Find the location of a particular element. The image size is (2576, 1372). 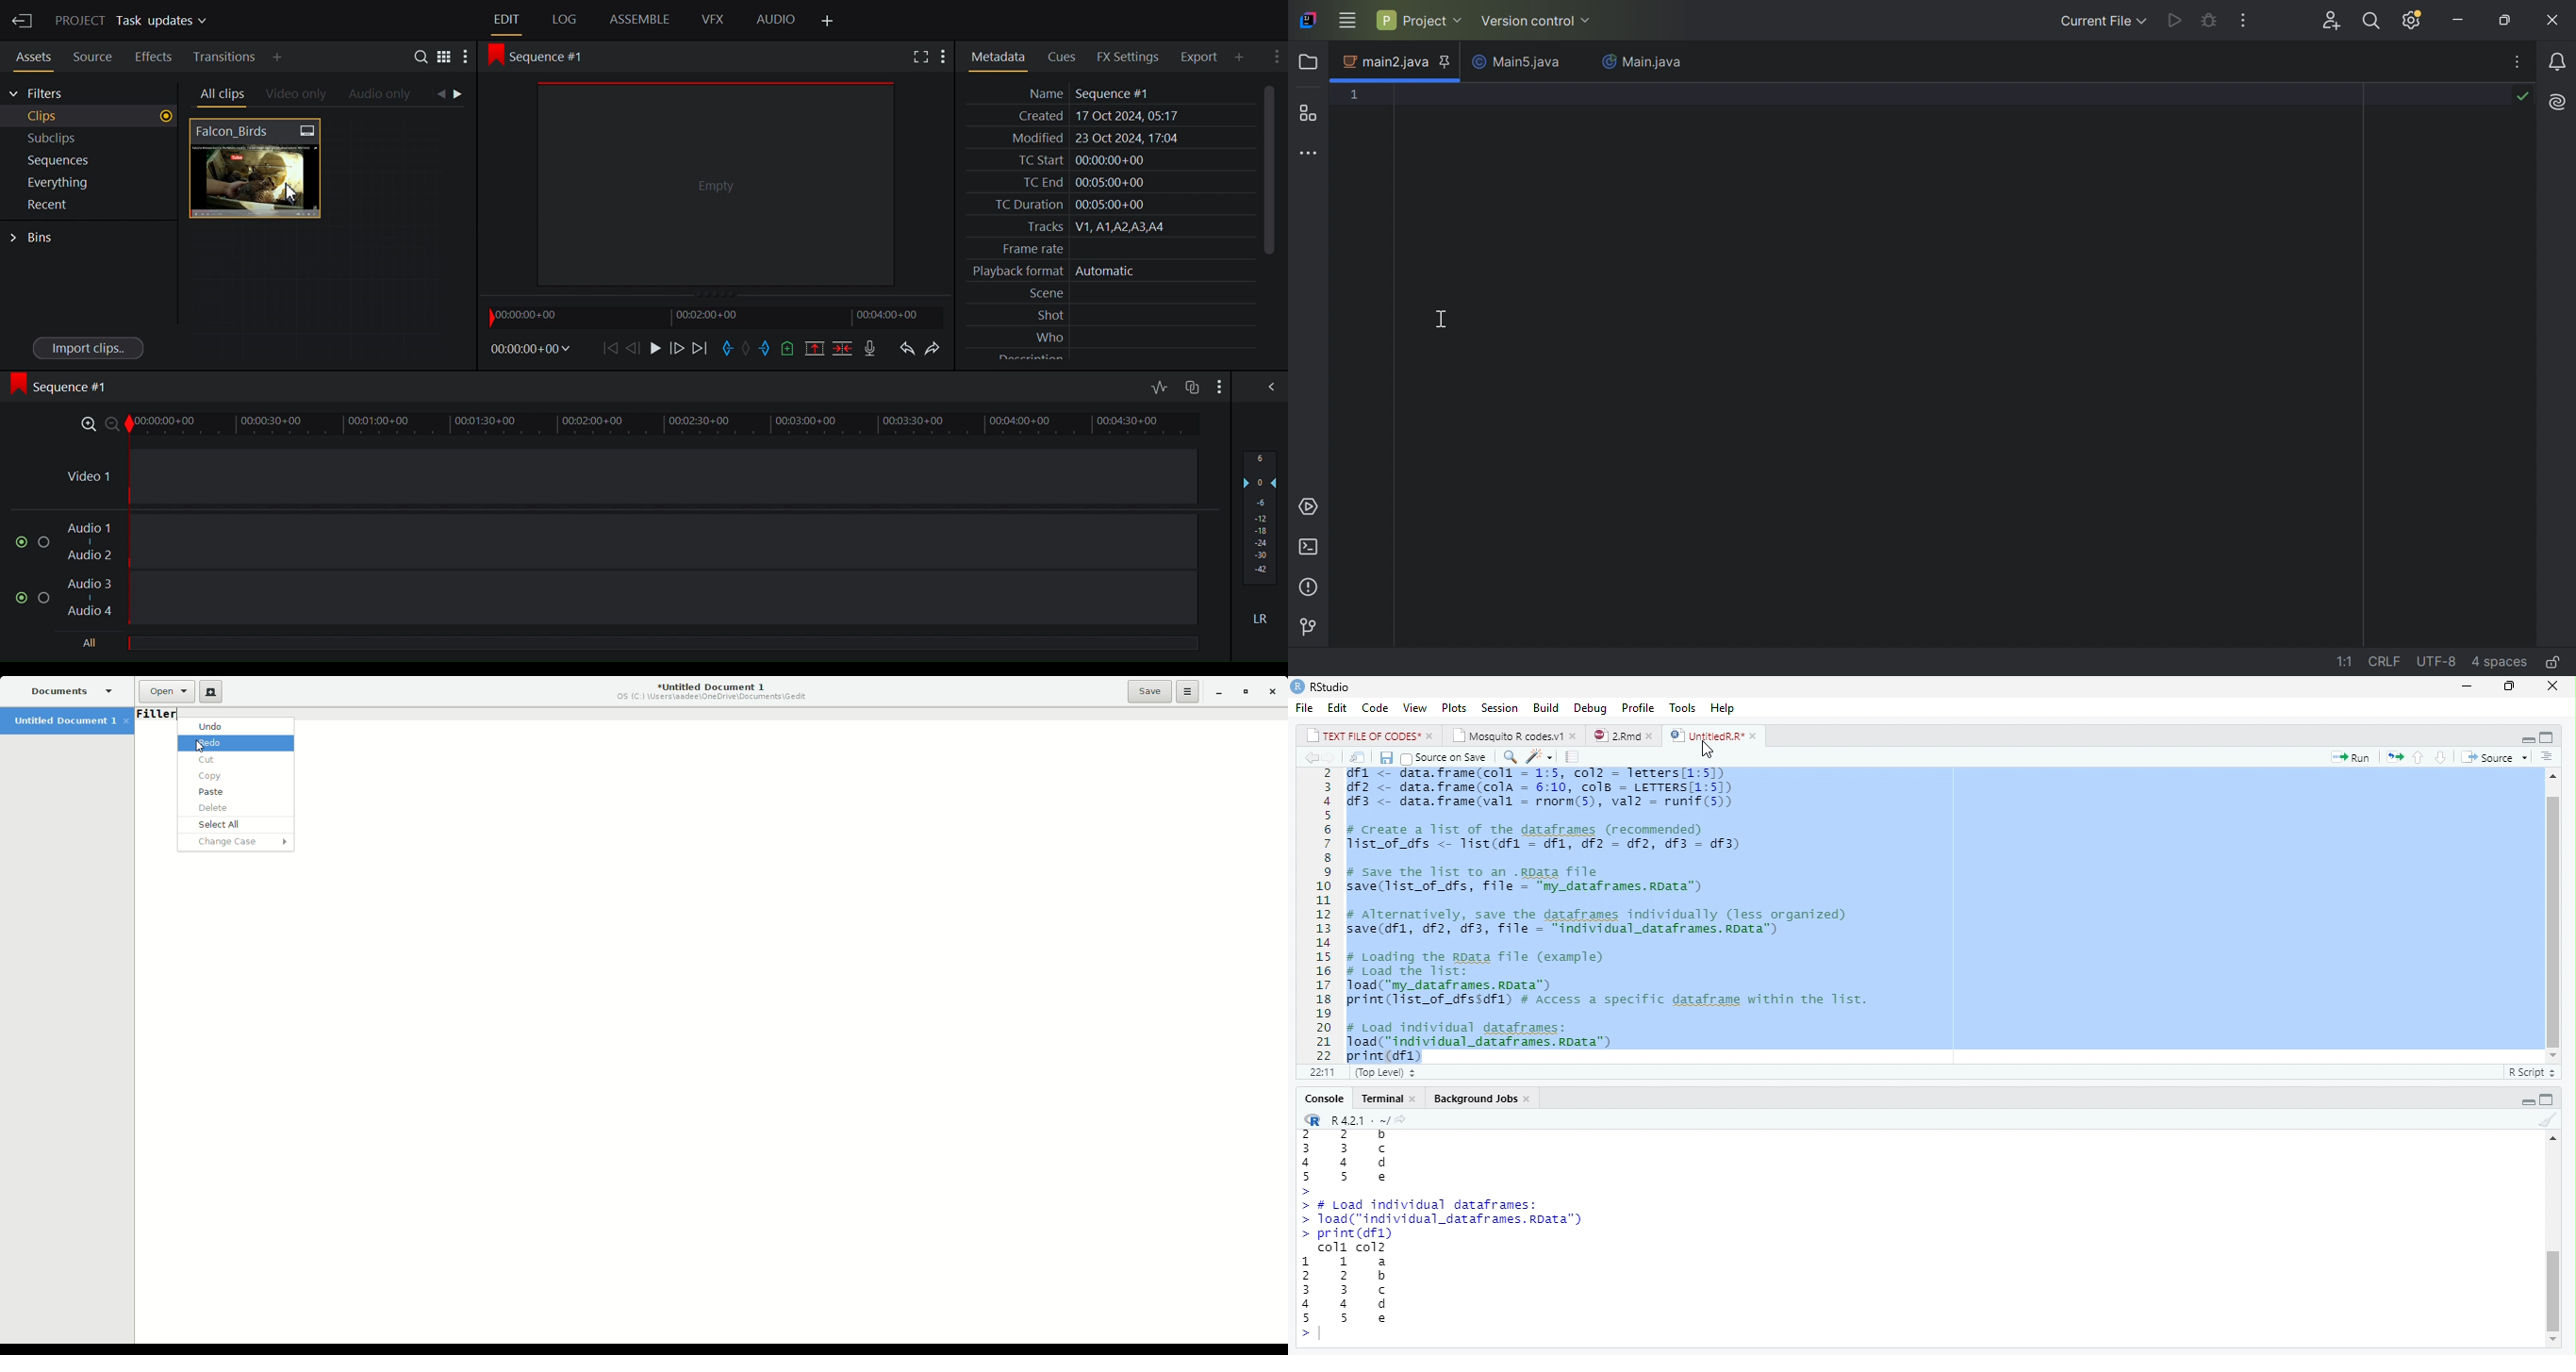

Debug is located at coordinates (1591, 707).